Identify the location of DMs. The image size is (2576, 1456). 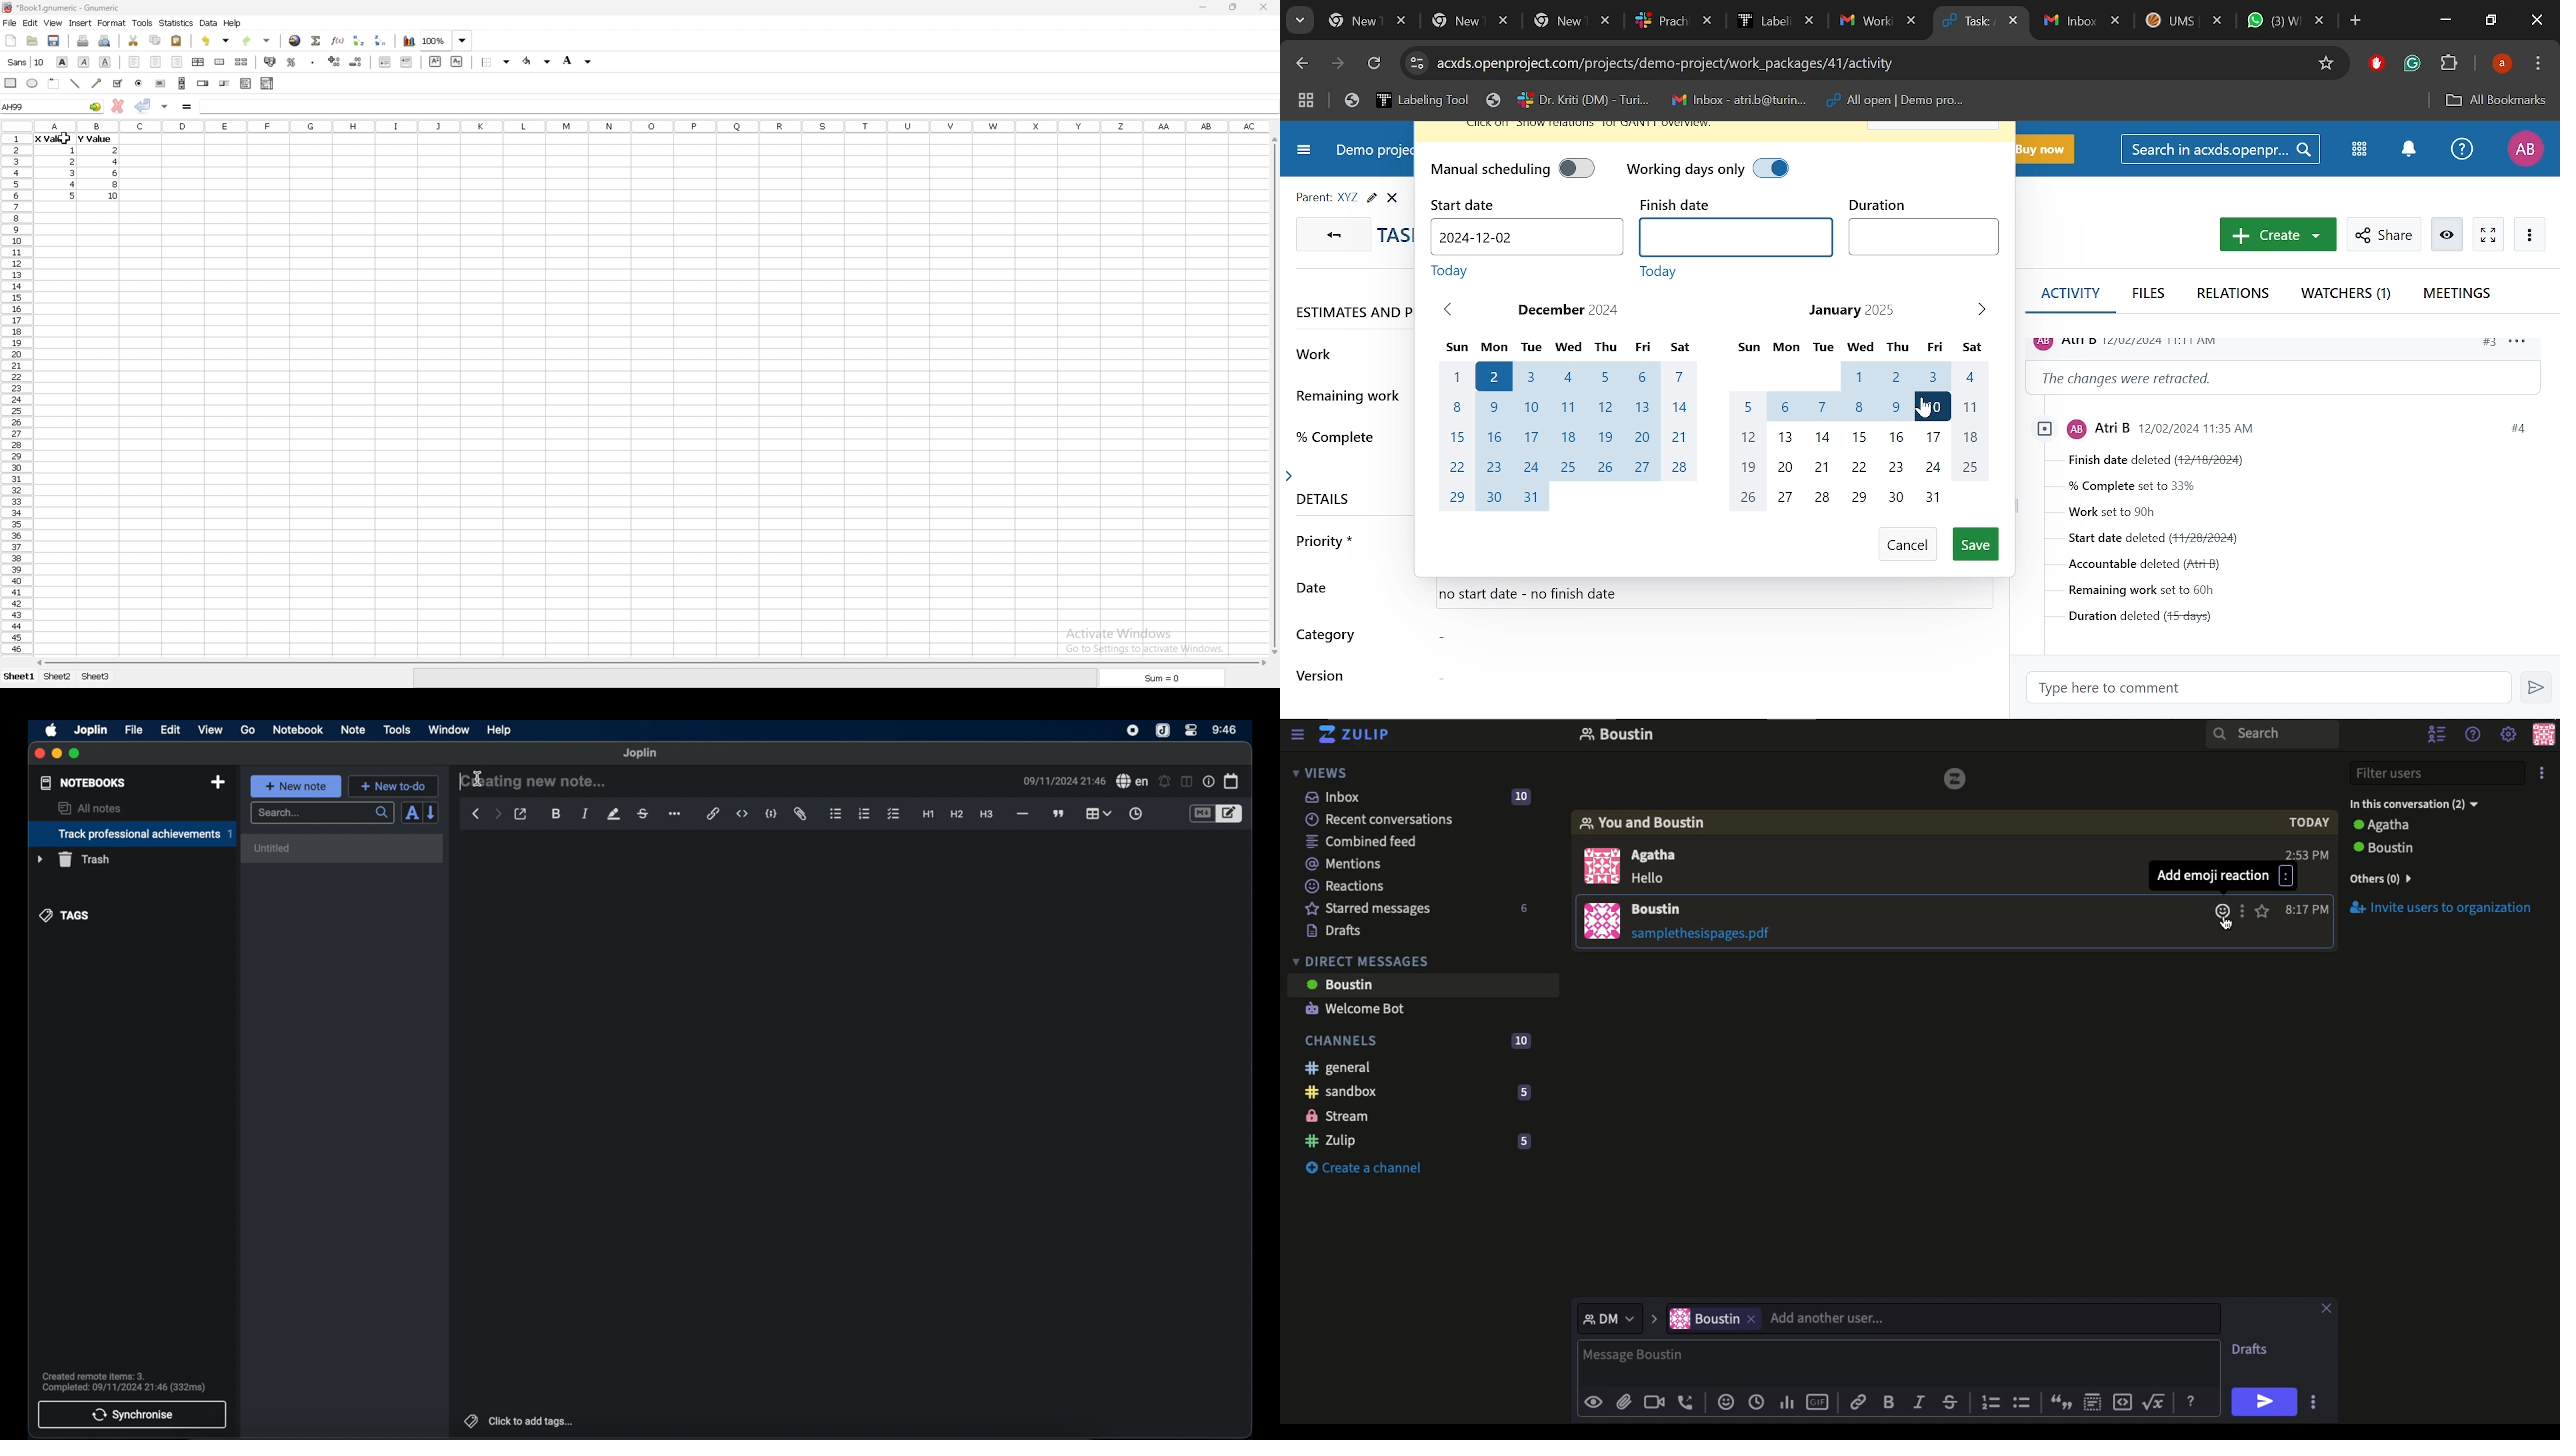
(1362, 959).